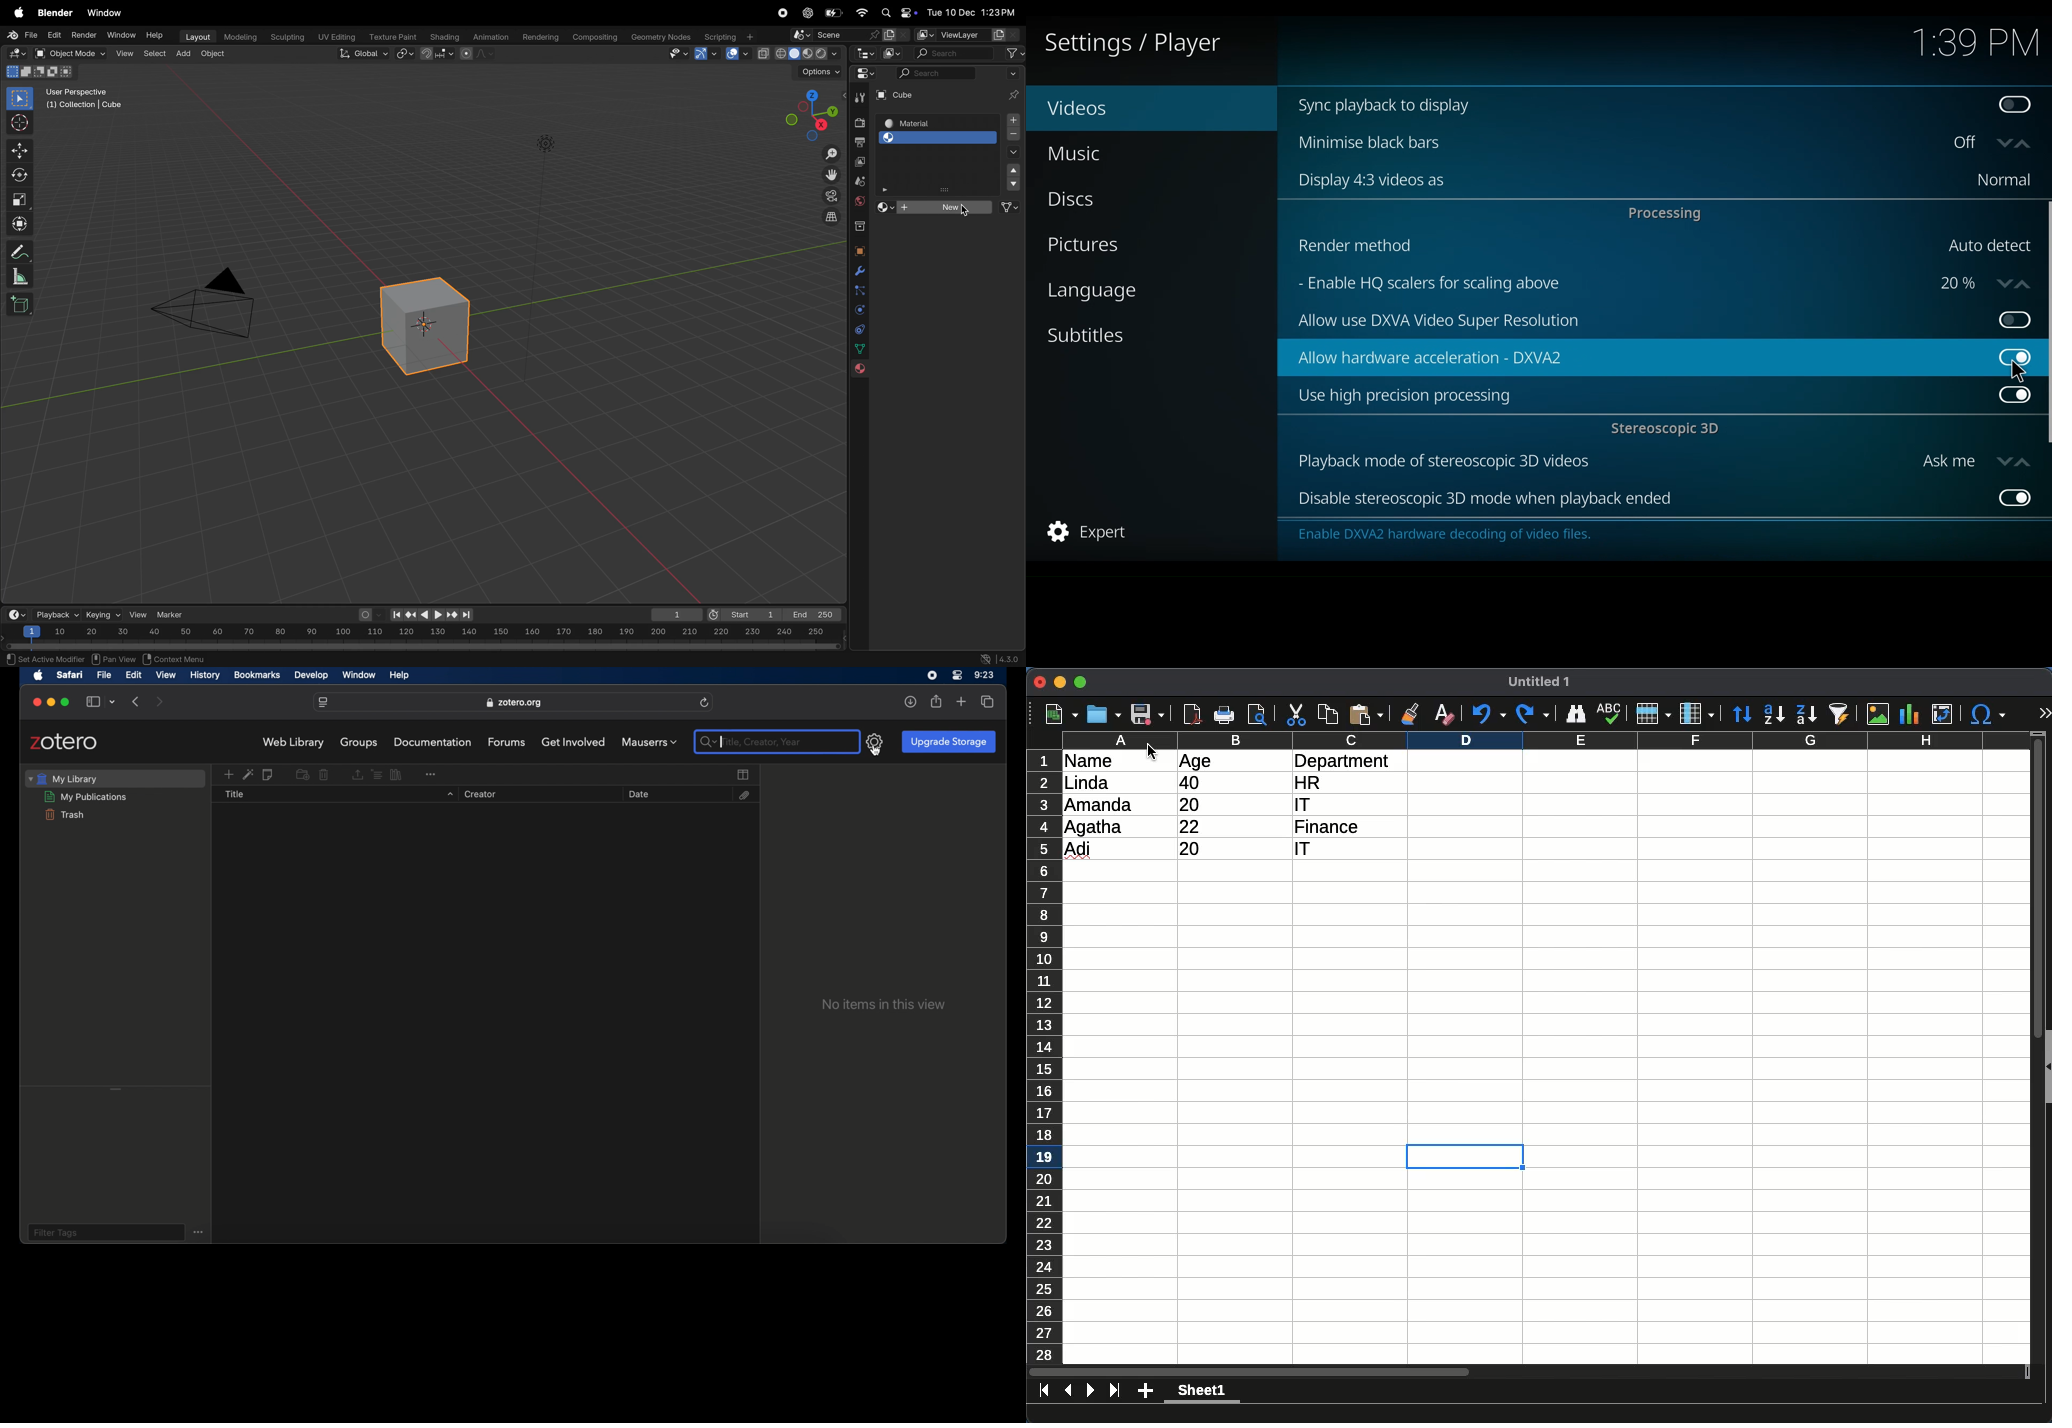 Image resolution: width=2072 pixels, height=1428 pixels. What do you see at coordinates (18, 124) in the screenshot?
I see `cursor` at bounding box center [18, 124].